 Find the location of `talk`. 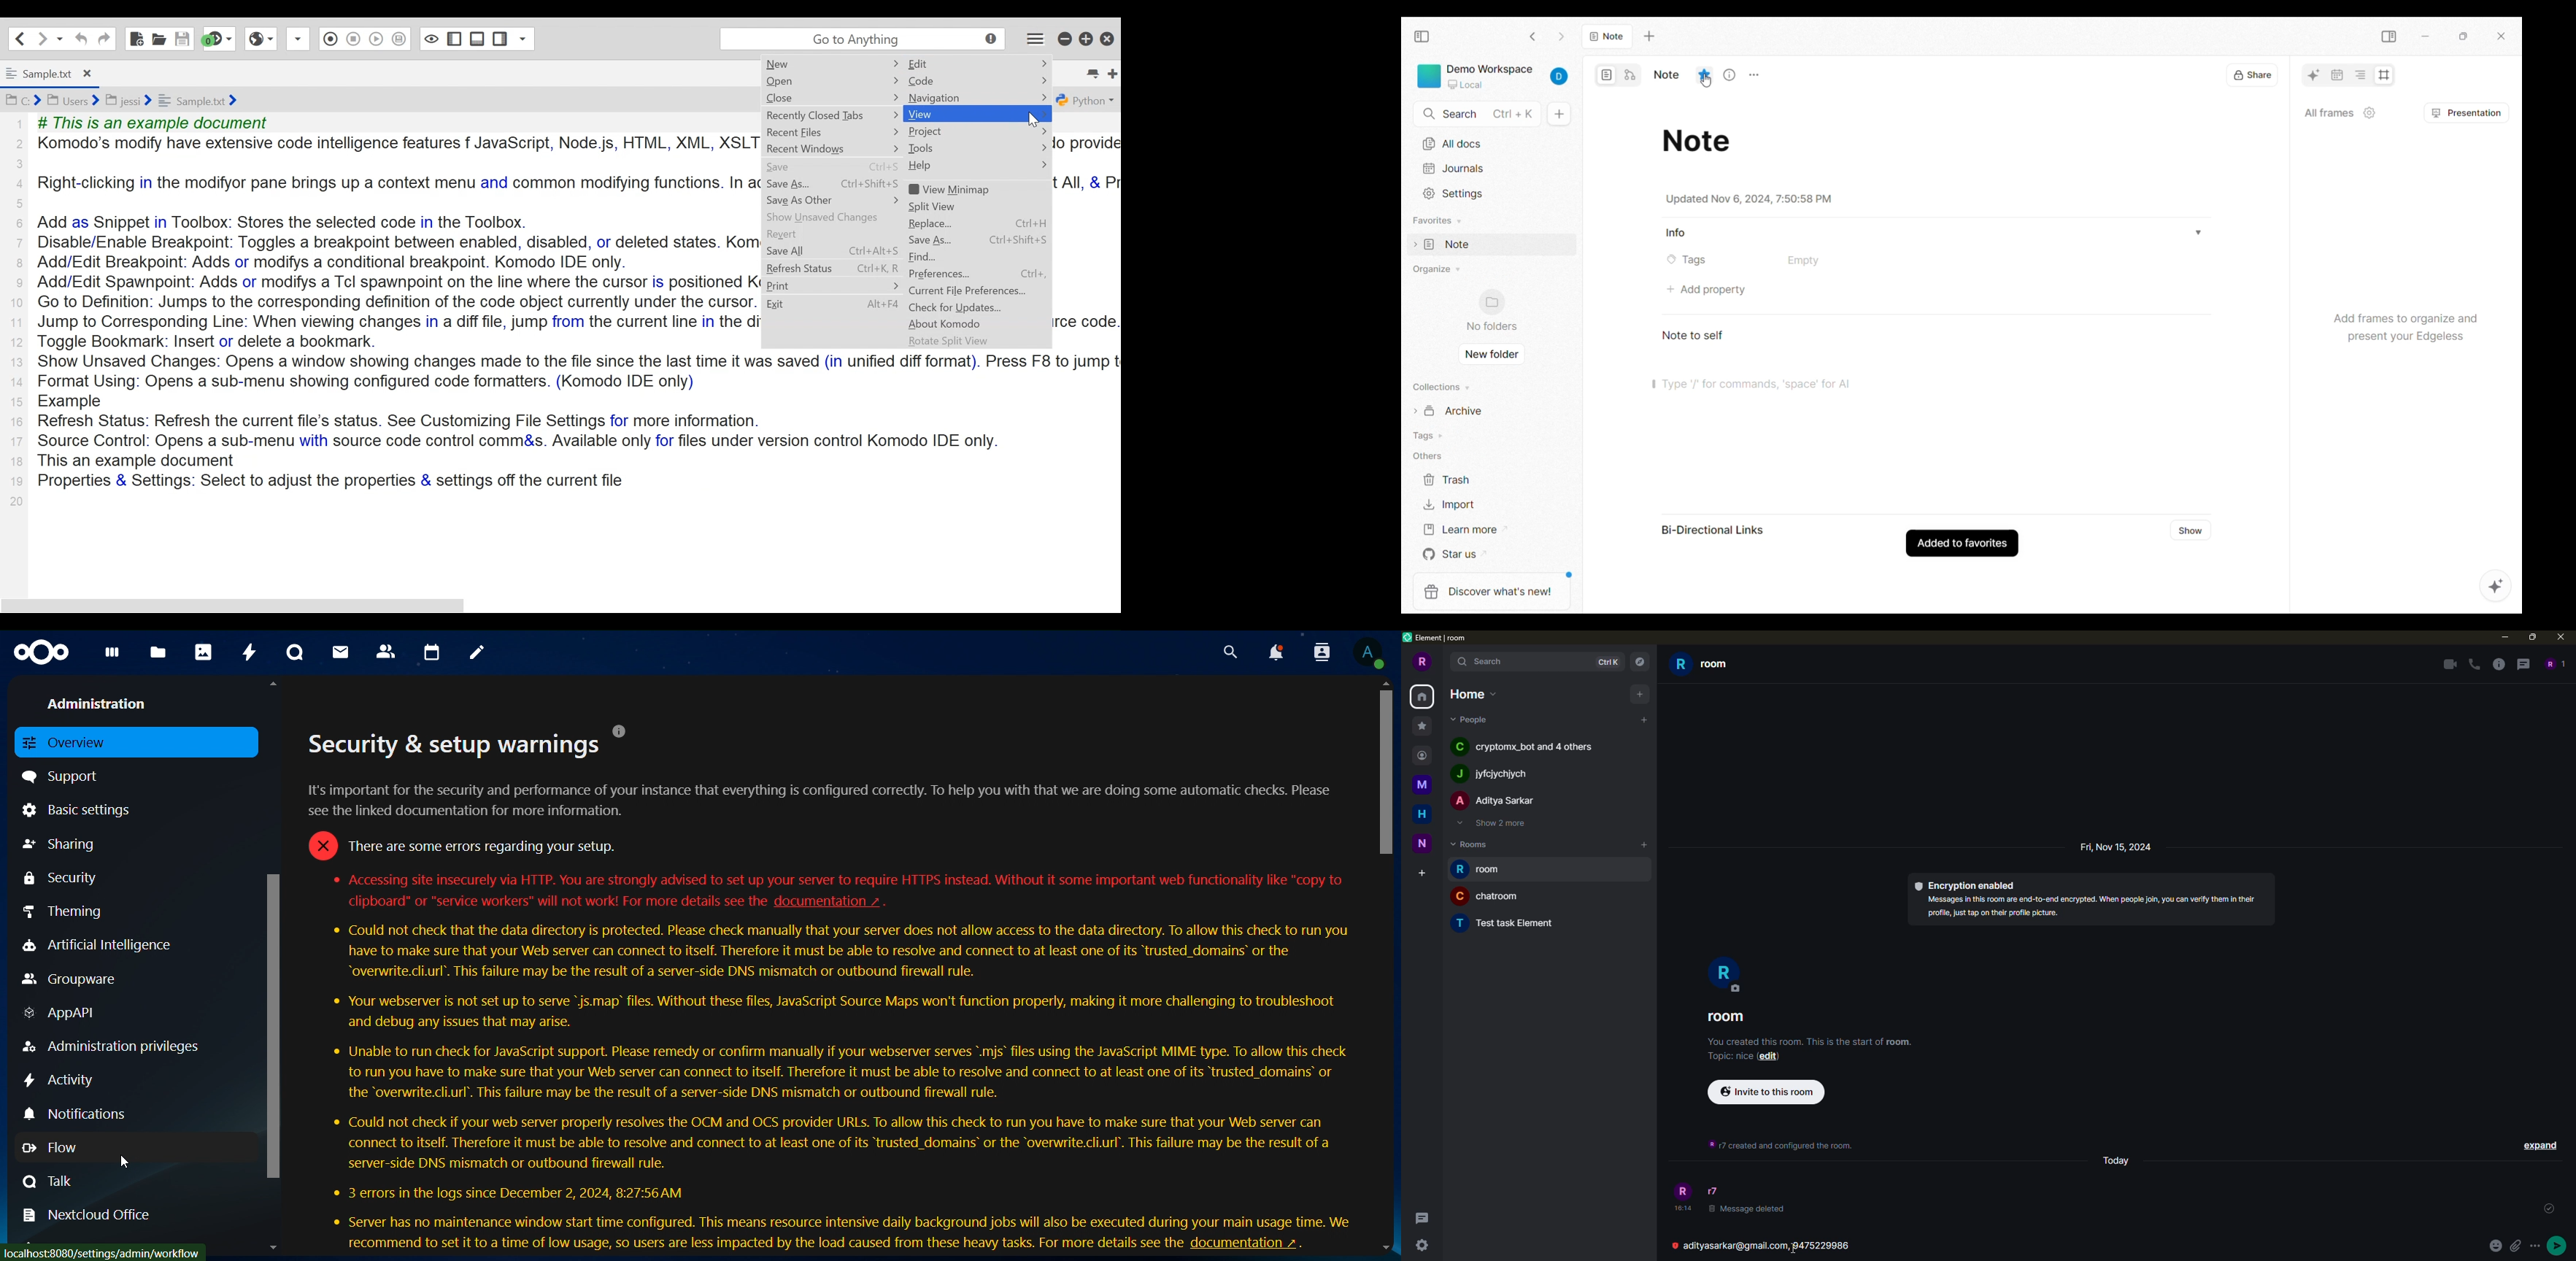

talk is located at coordinates (50, 1181).